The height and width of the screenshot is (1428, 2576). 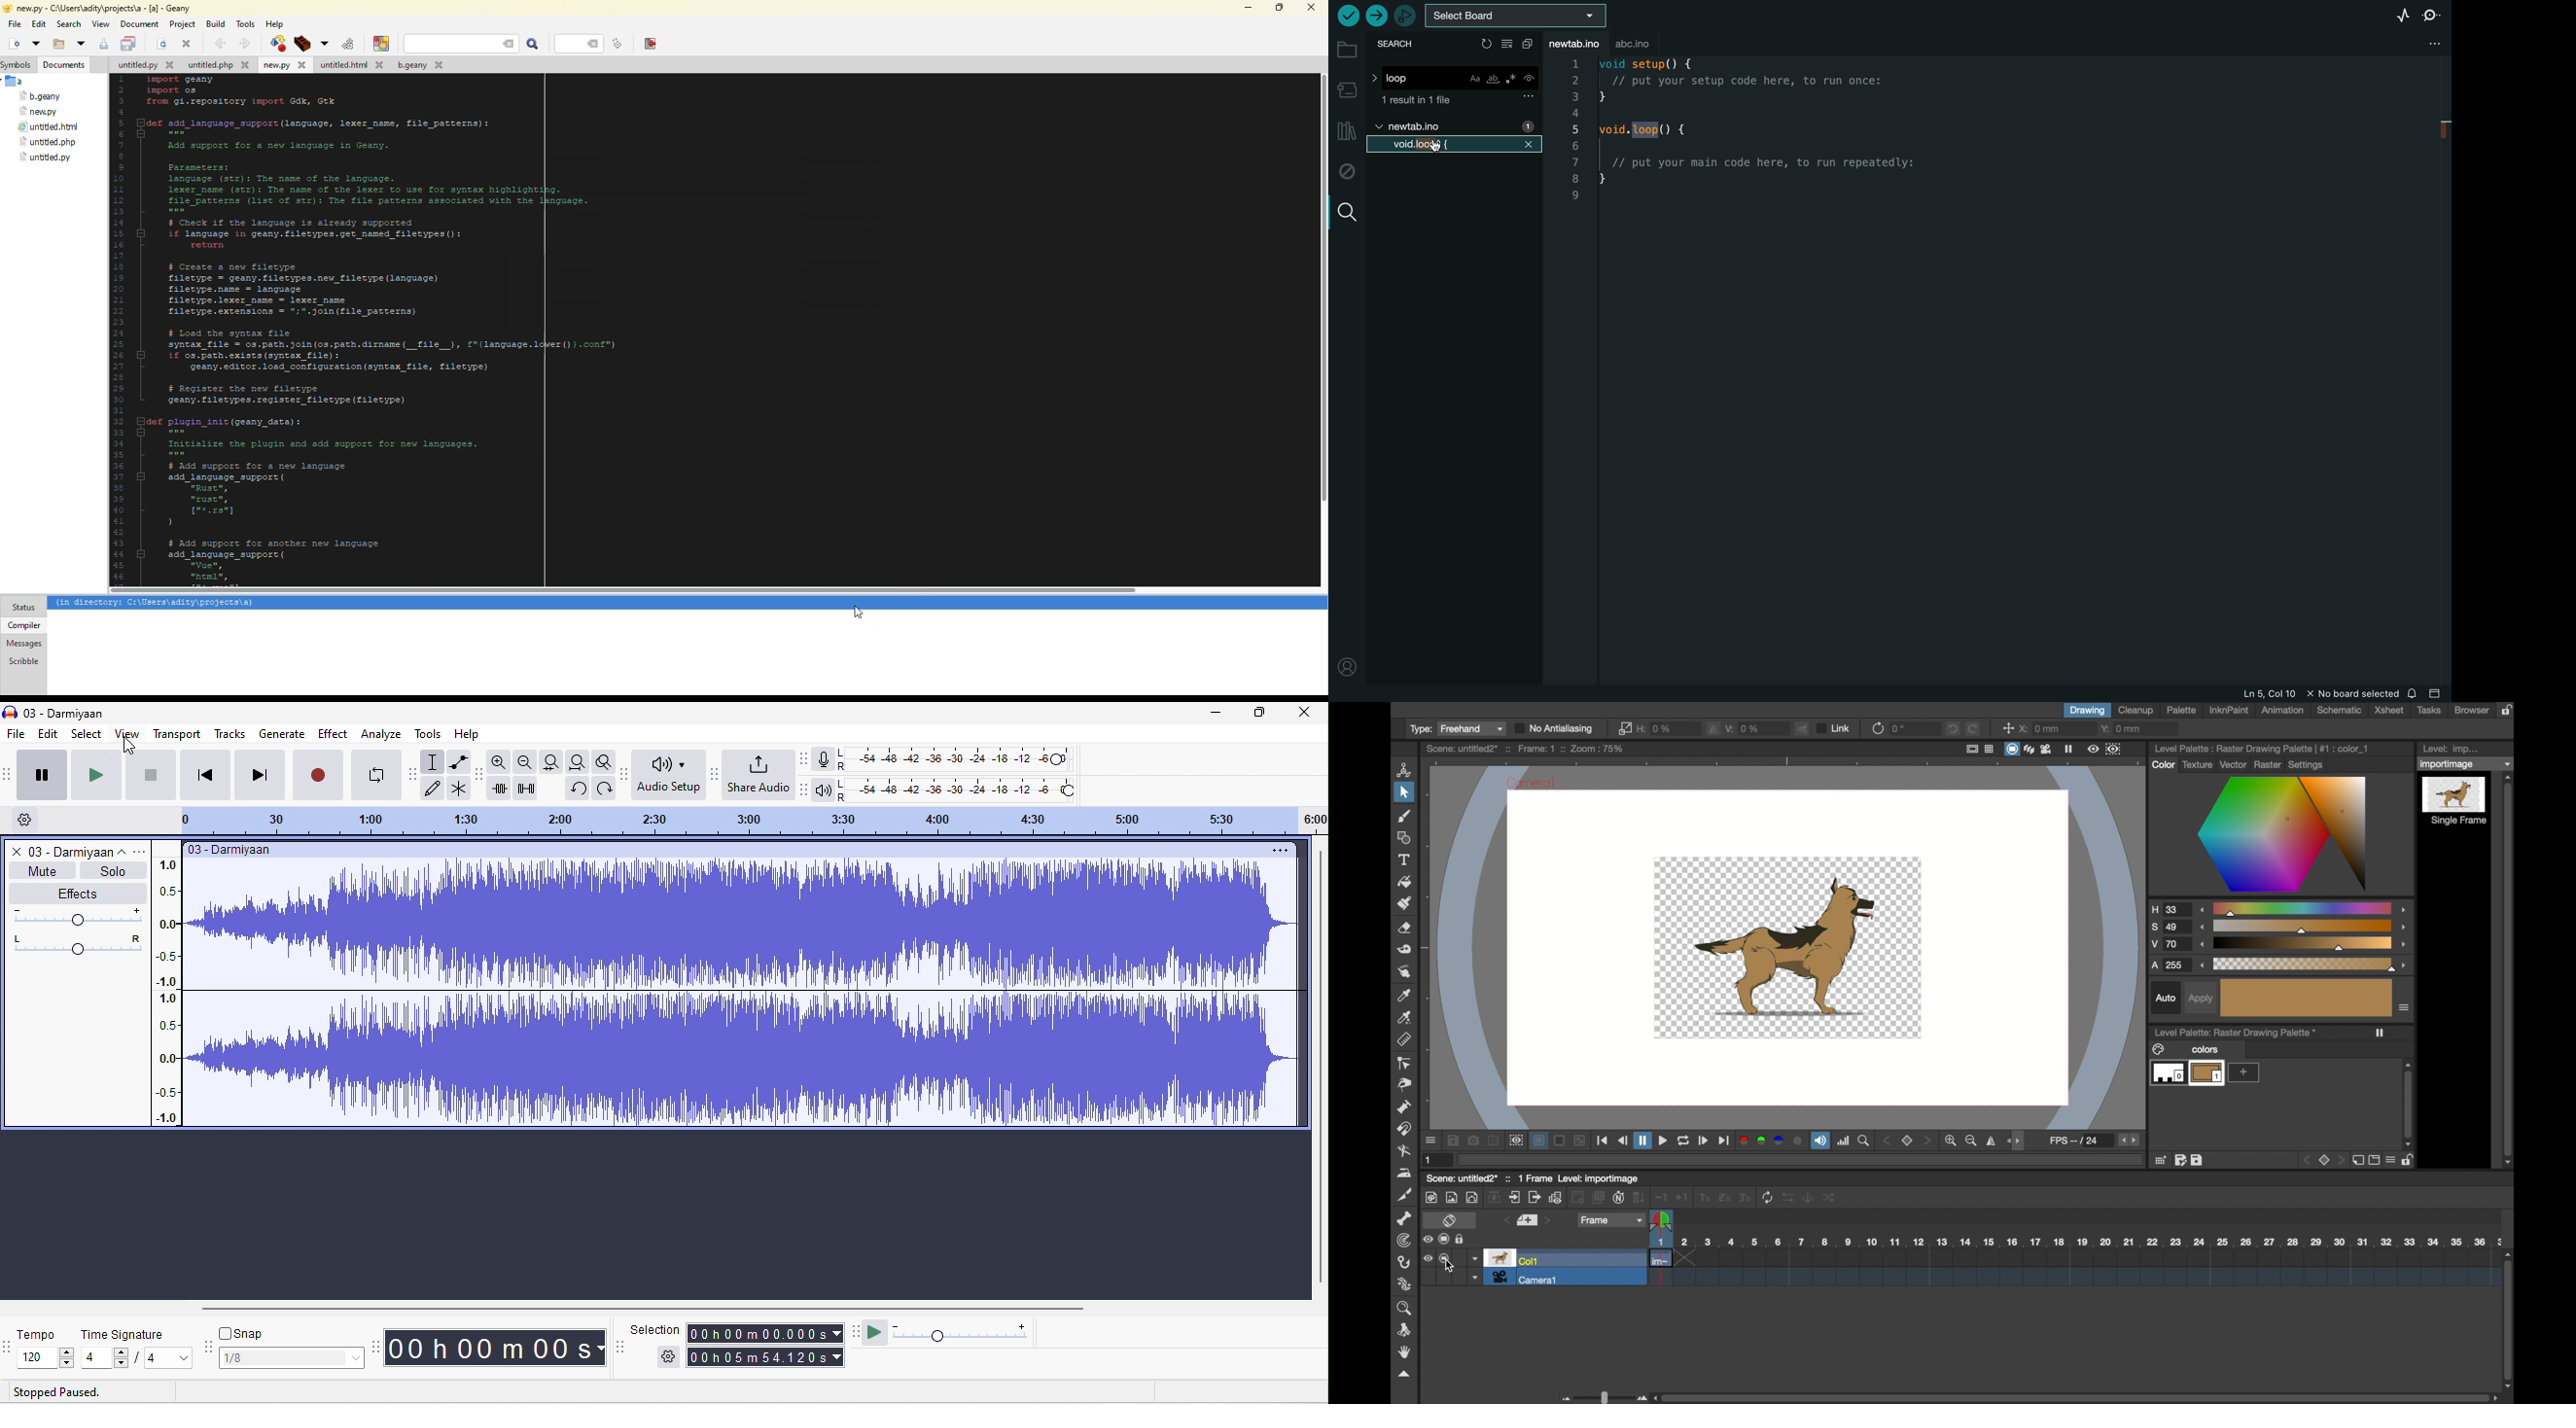 I want to click on layers, so click(x=2029, y=748).